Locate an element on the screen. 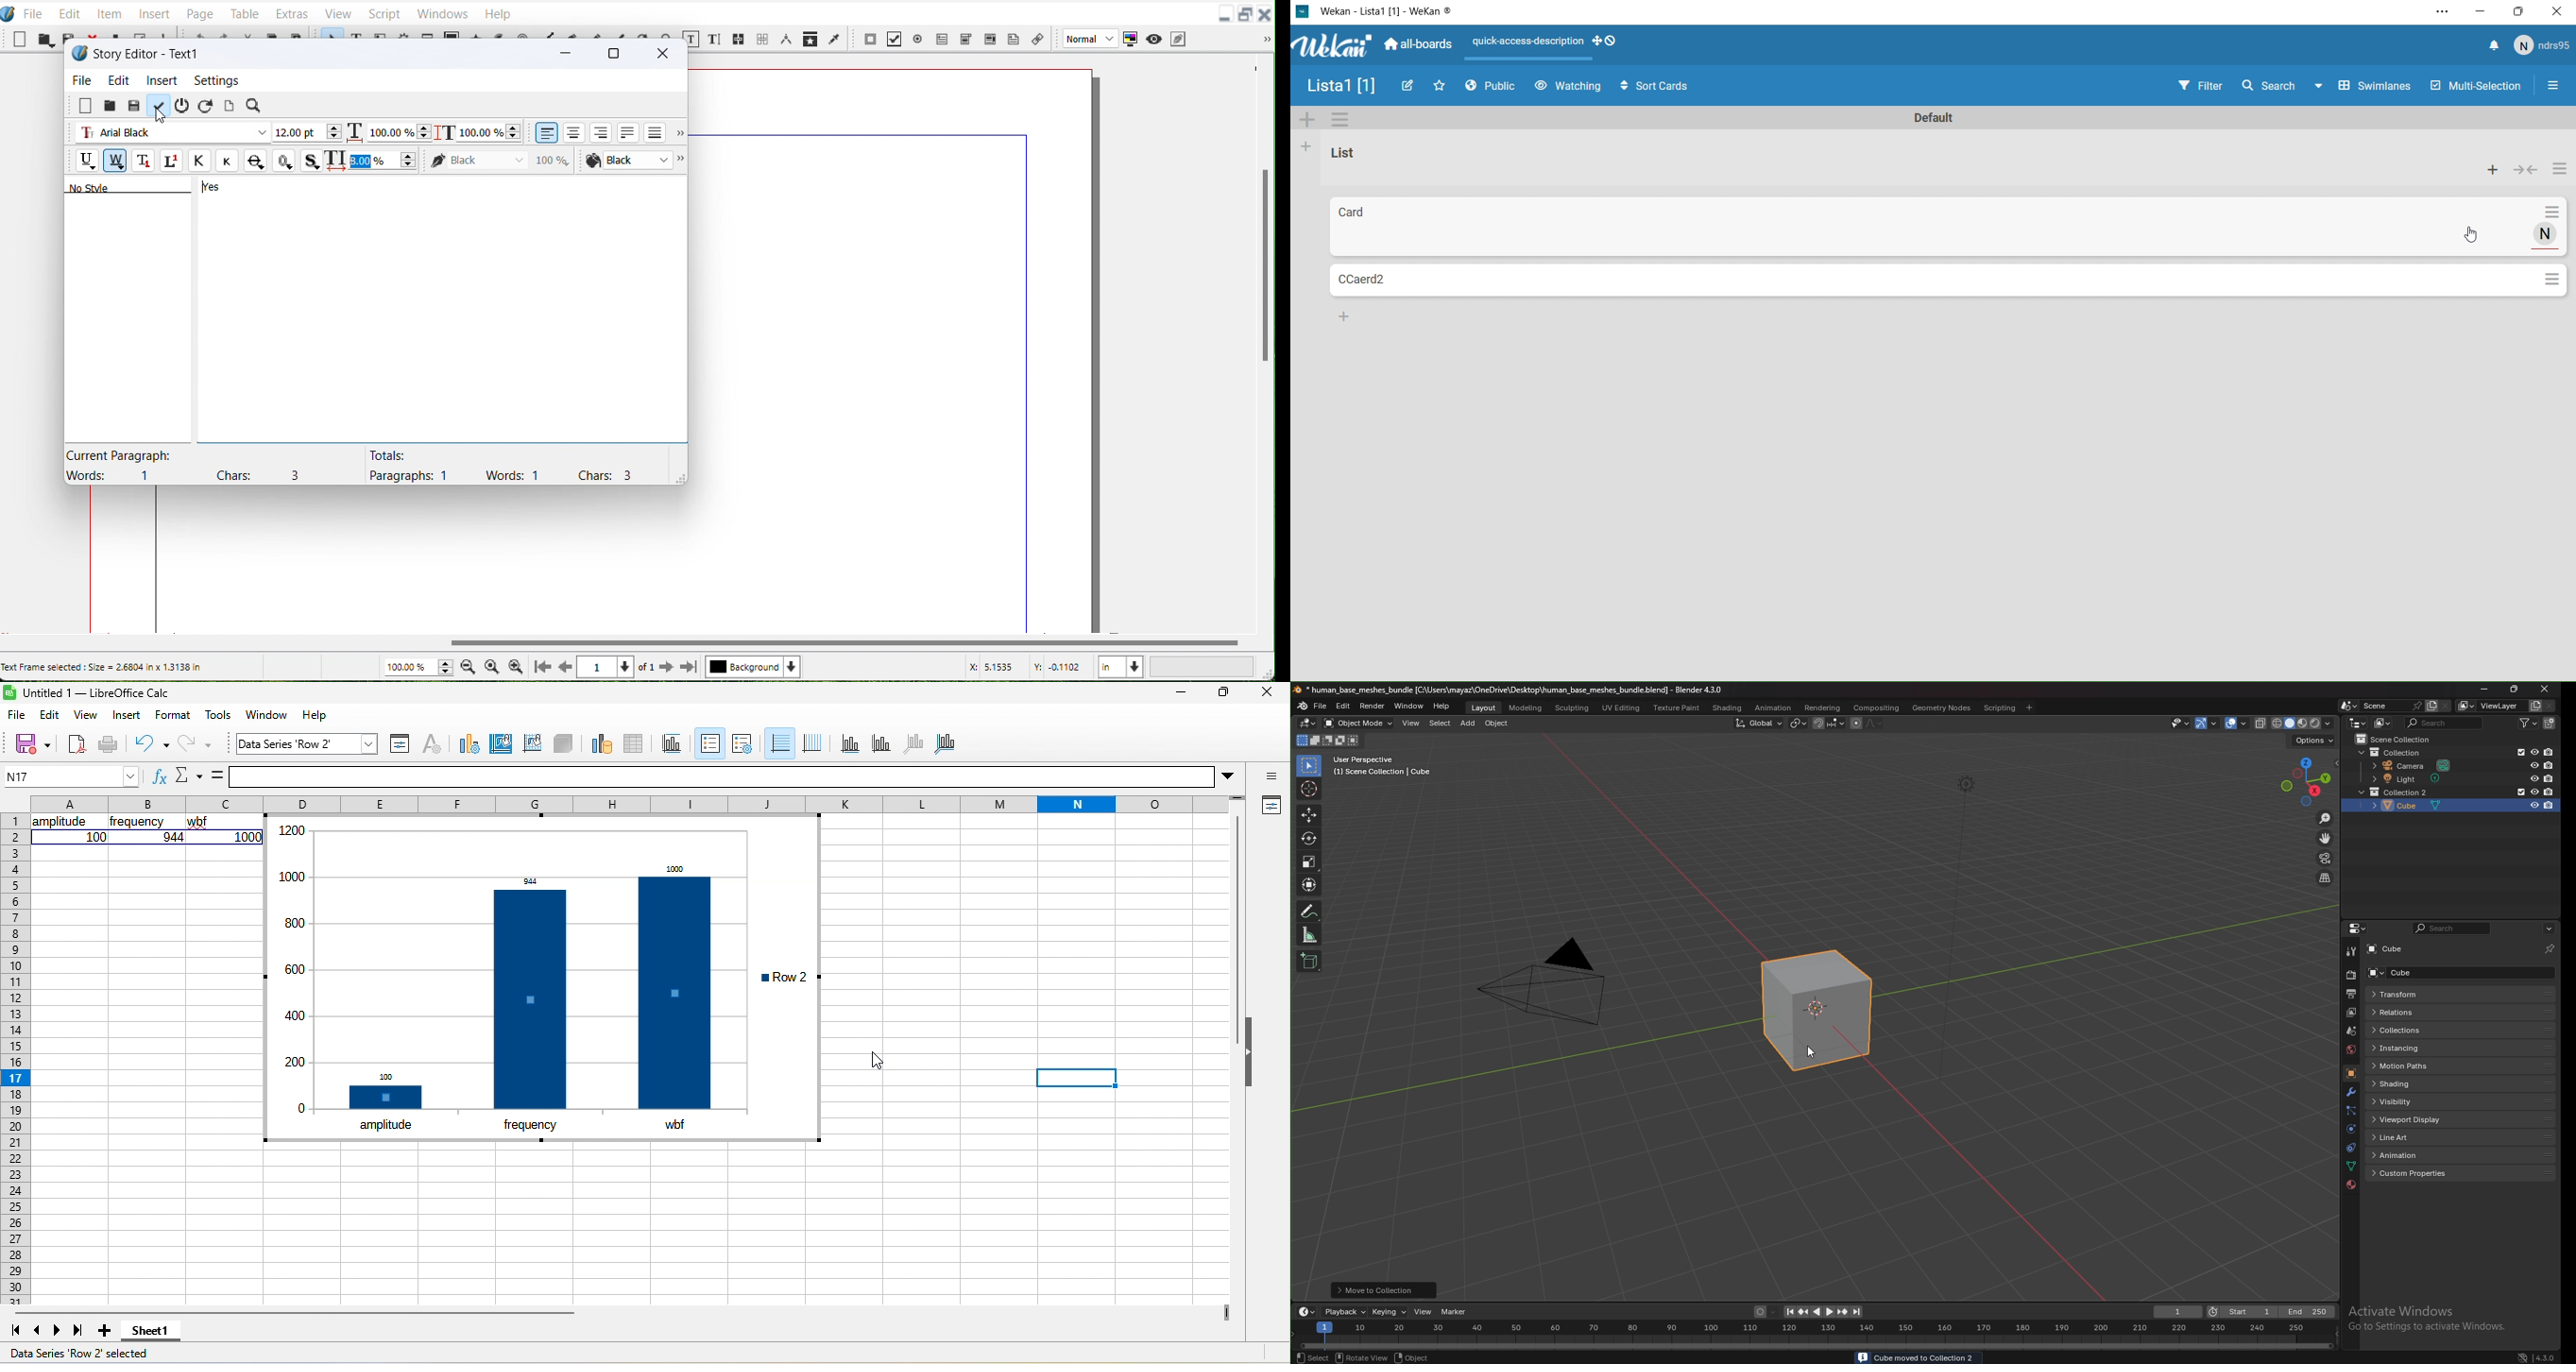 The height and width of the screenshot is (1372, 2576). Search/Replace is located at coordinates (255, 105).